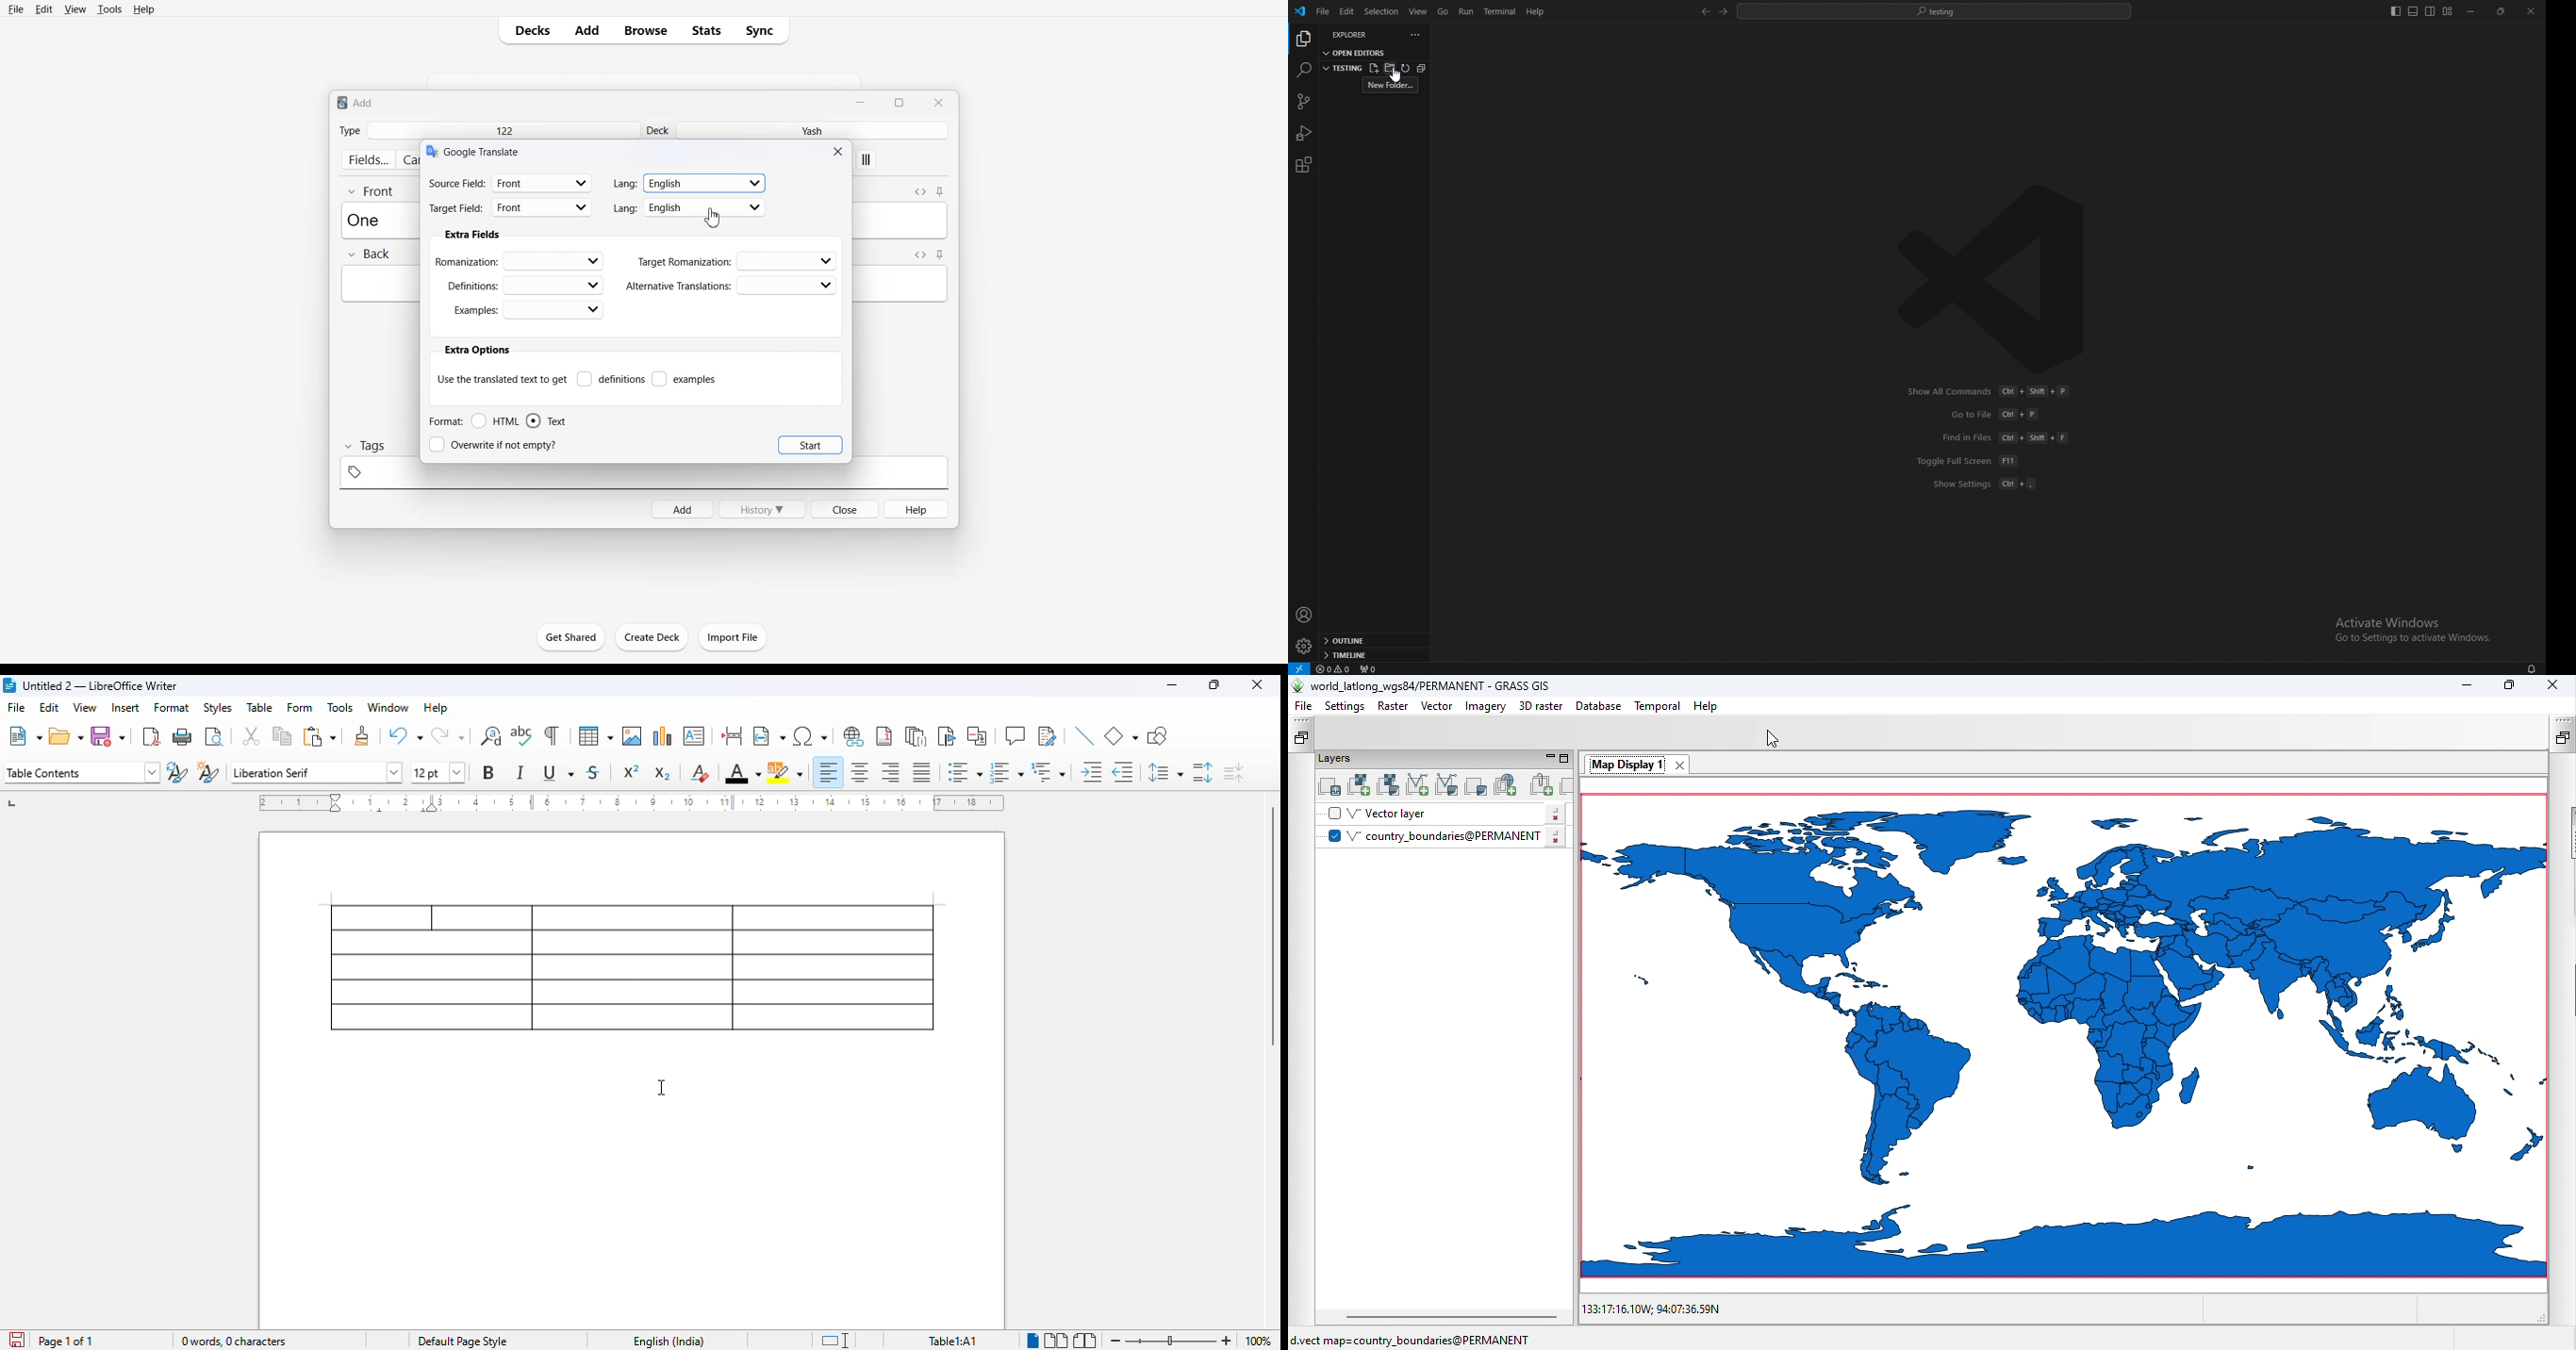  I want to click on Deck, so click(659, 130).